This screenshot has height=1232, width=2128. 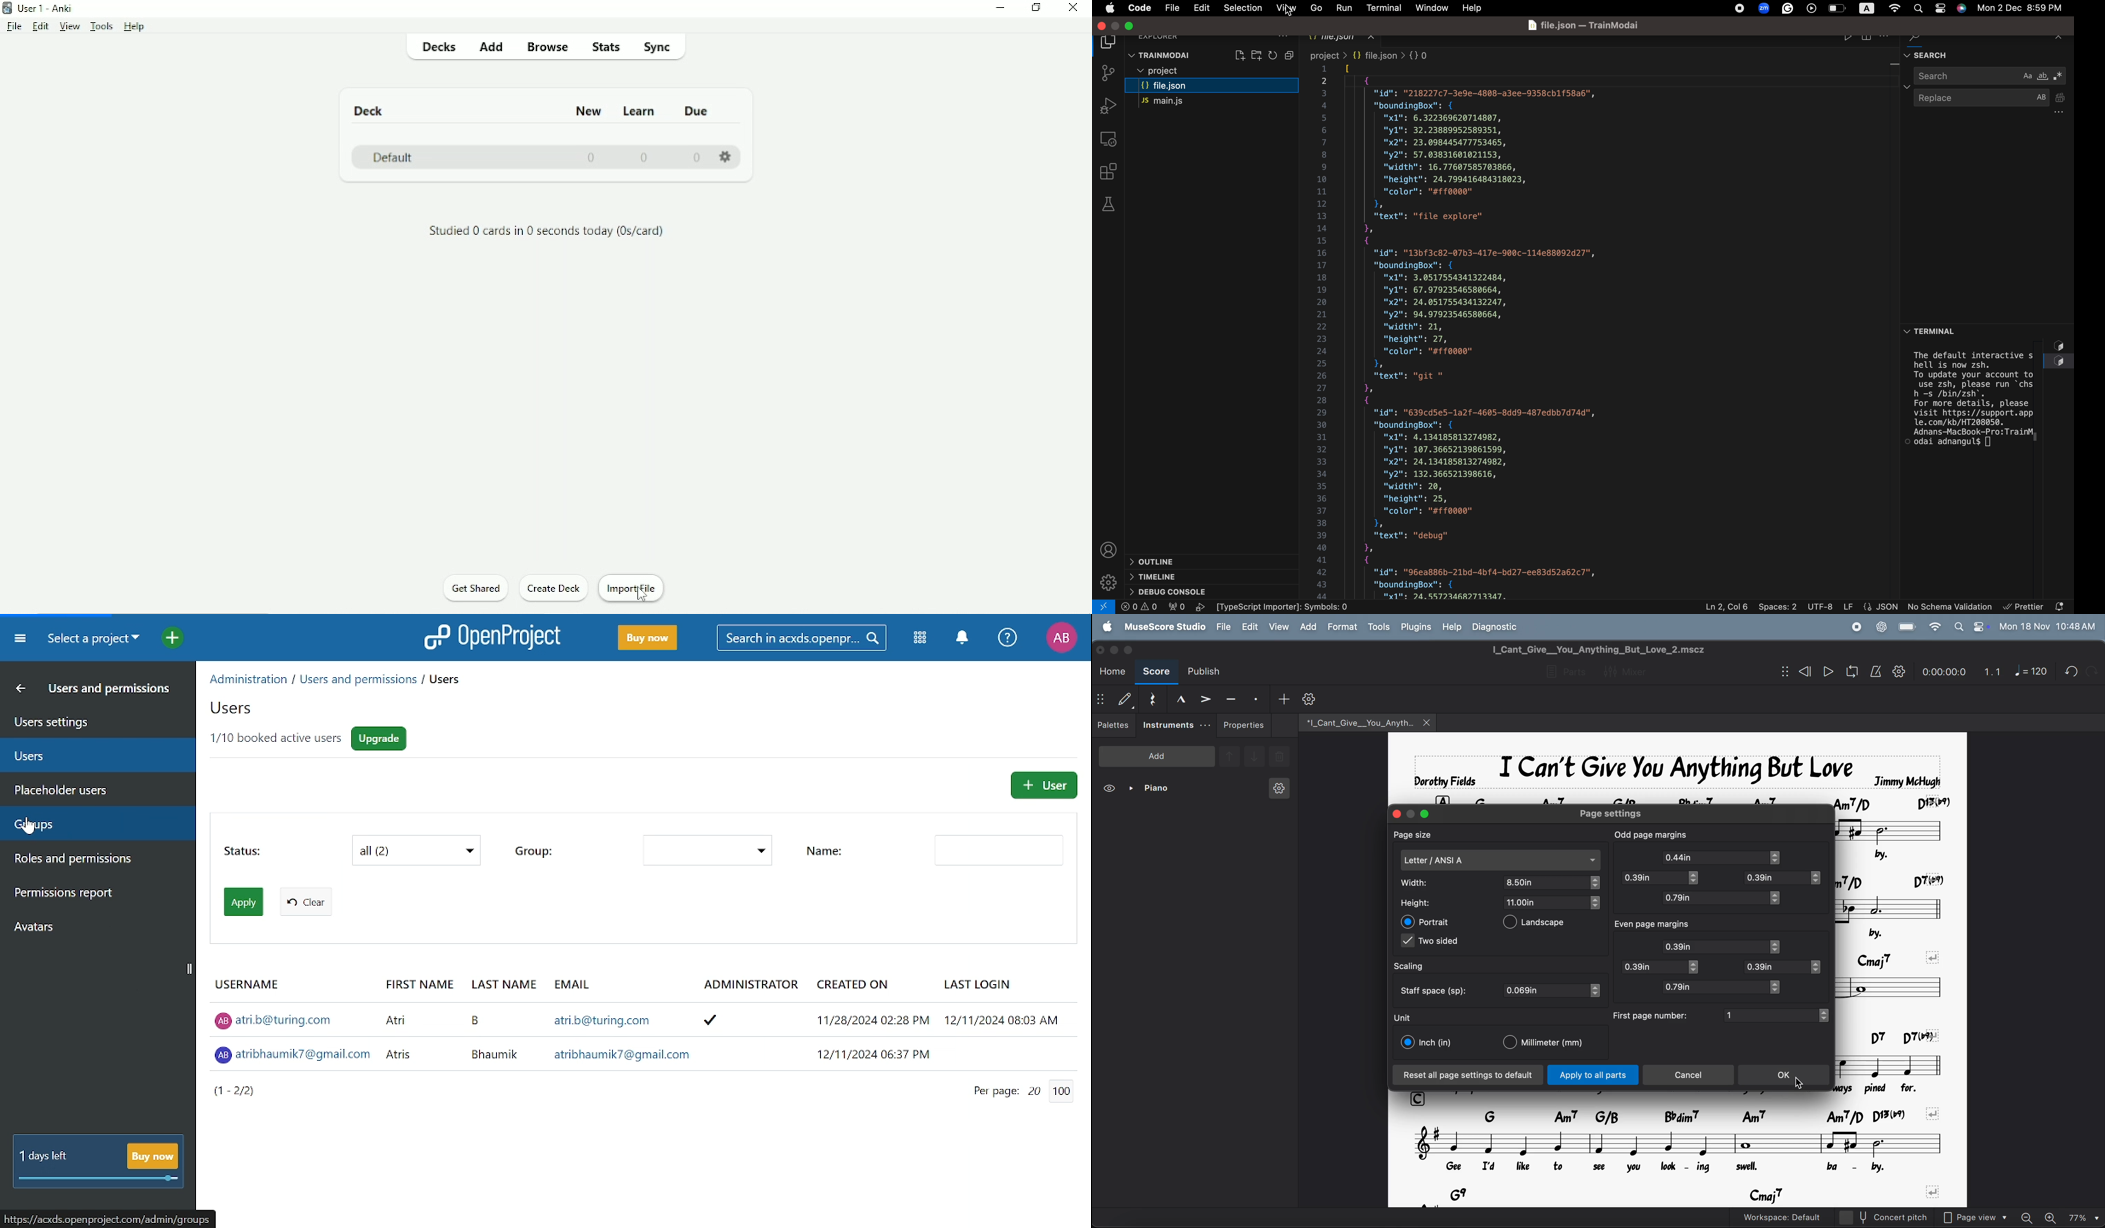 I want to click on Apply, so click(x=246, y=901).